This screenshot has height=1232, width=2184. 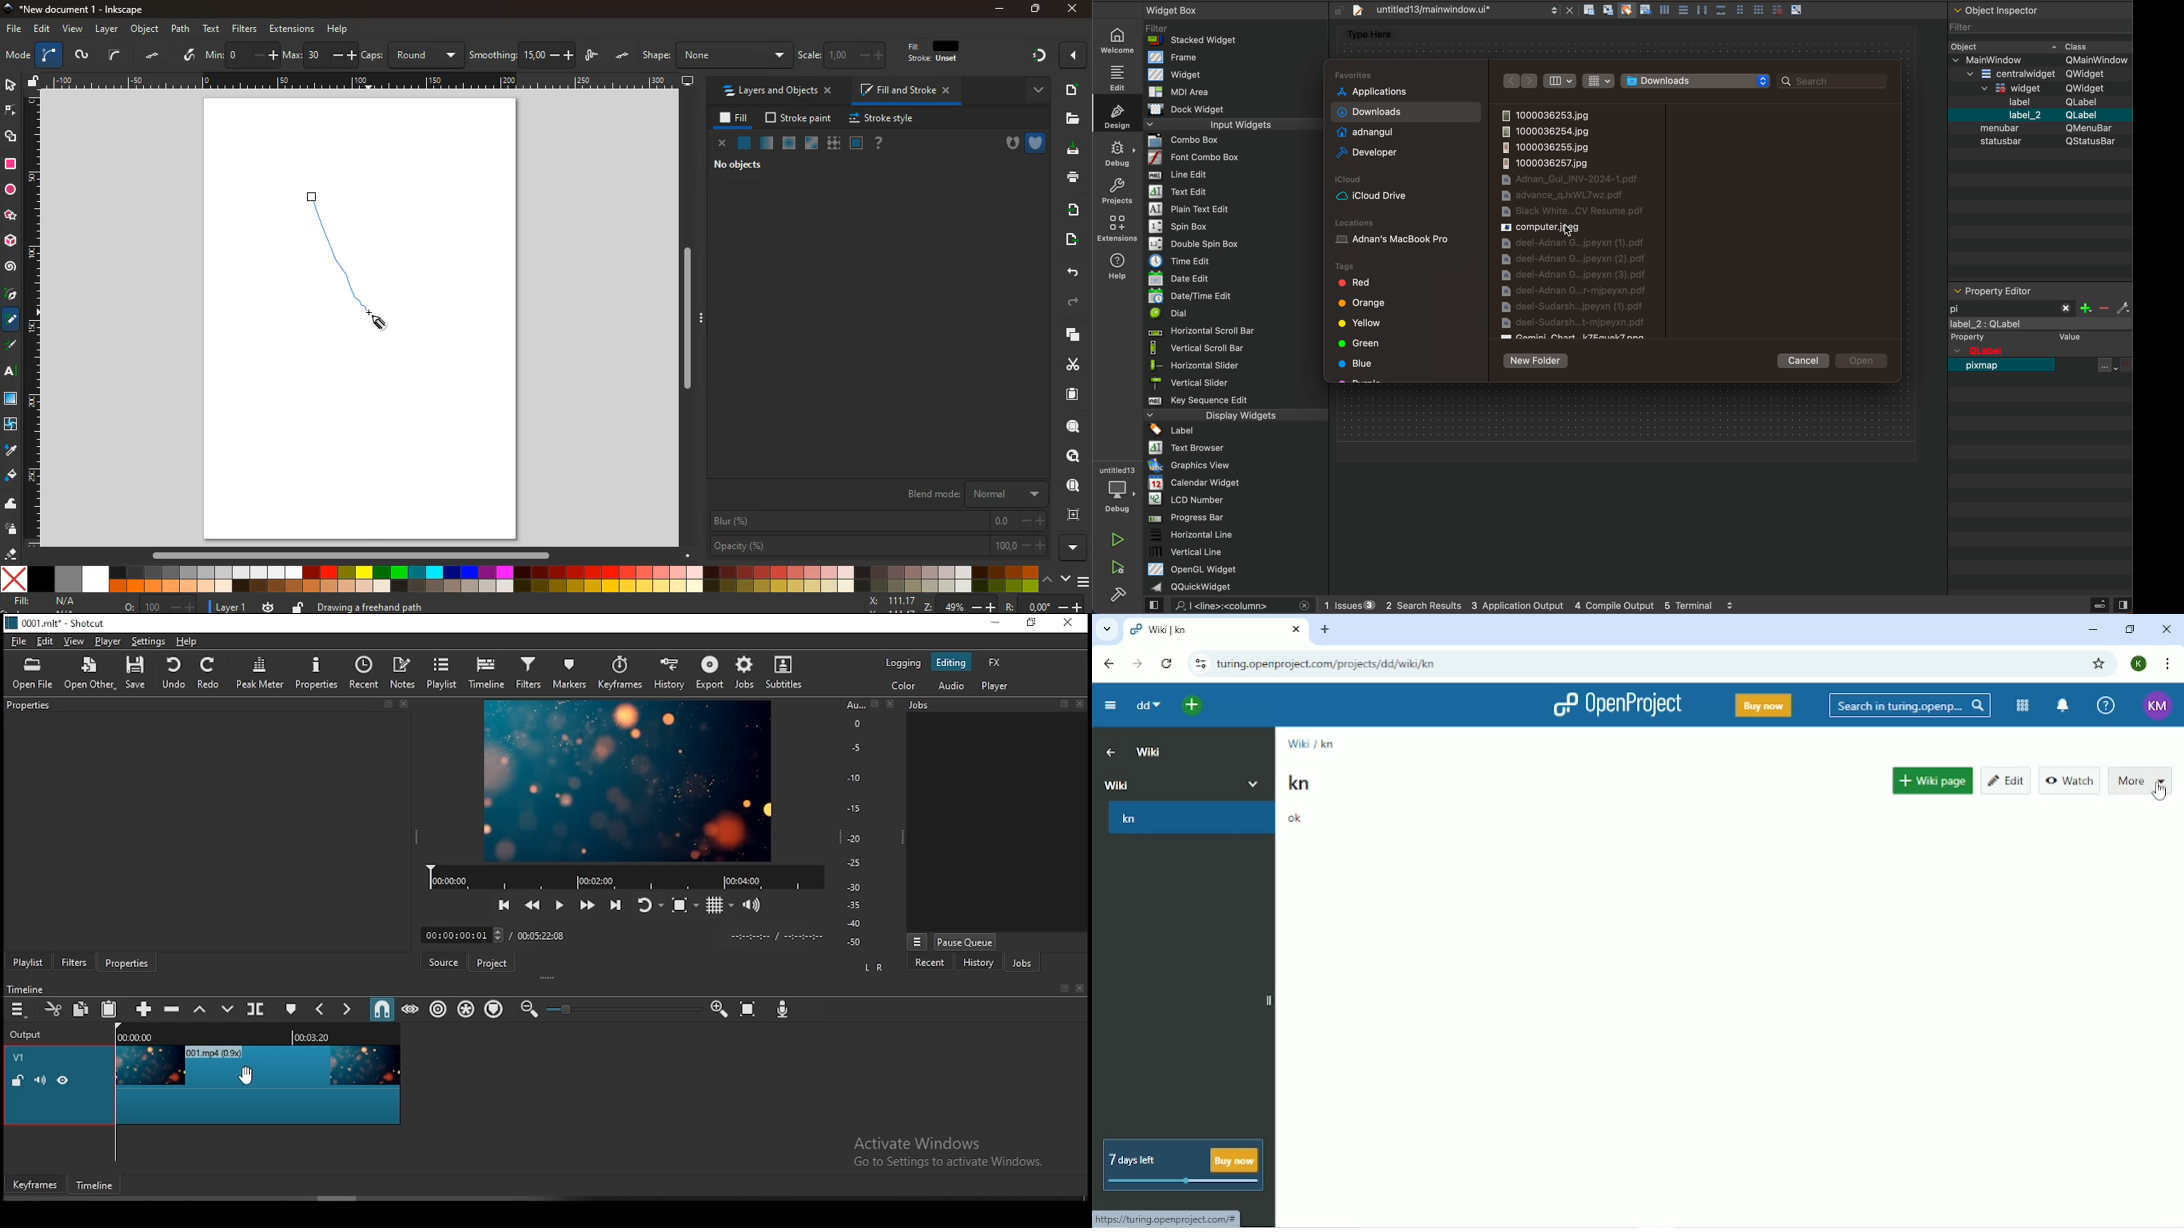 I want to click on hole, so click(x=1007, y=145).